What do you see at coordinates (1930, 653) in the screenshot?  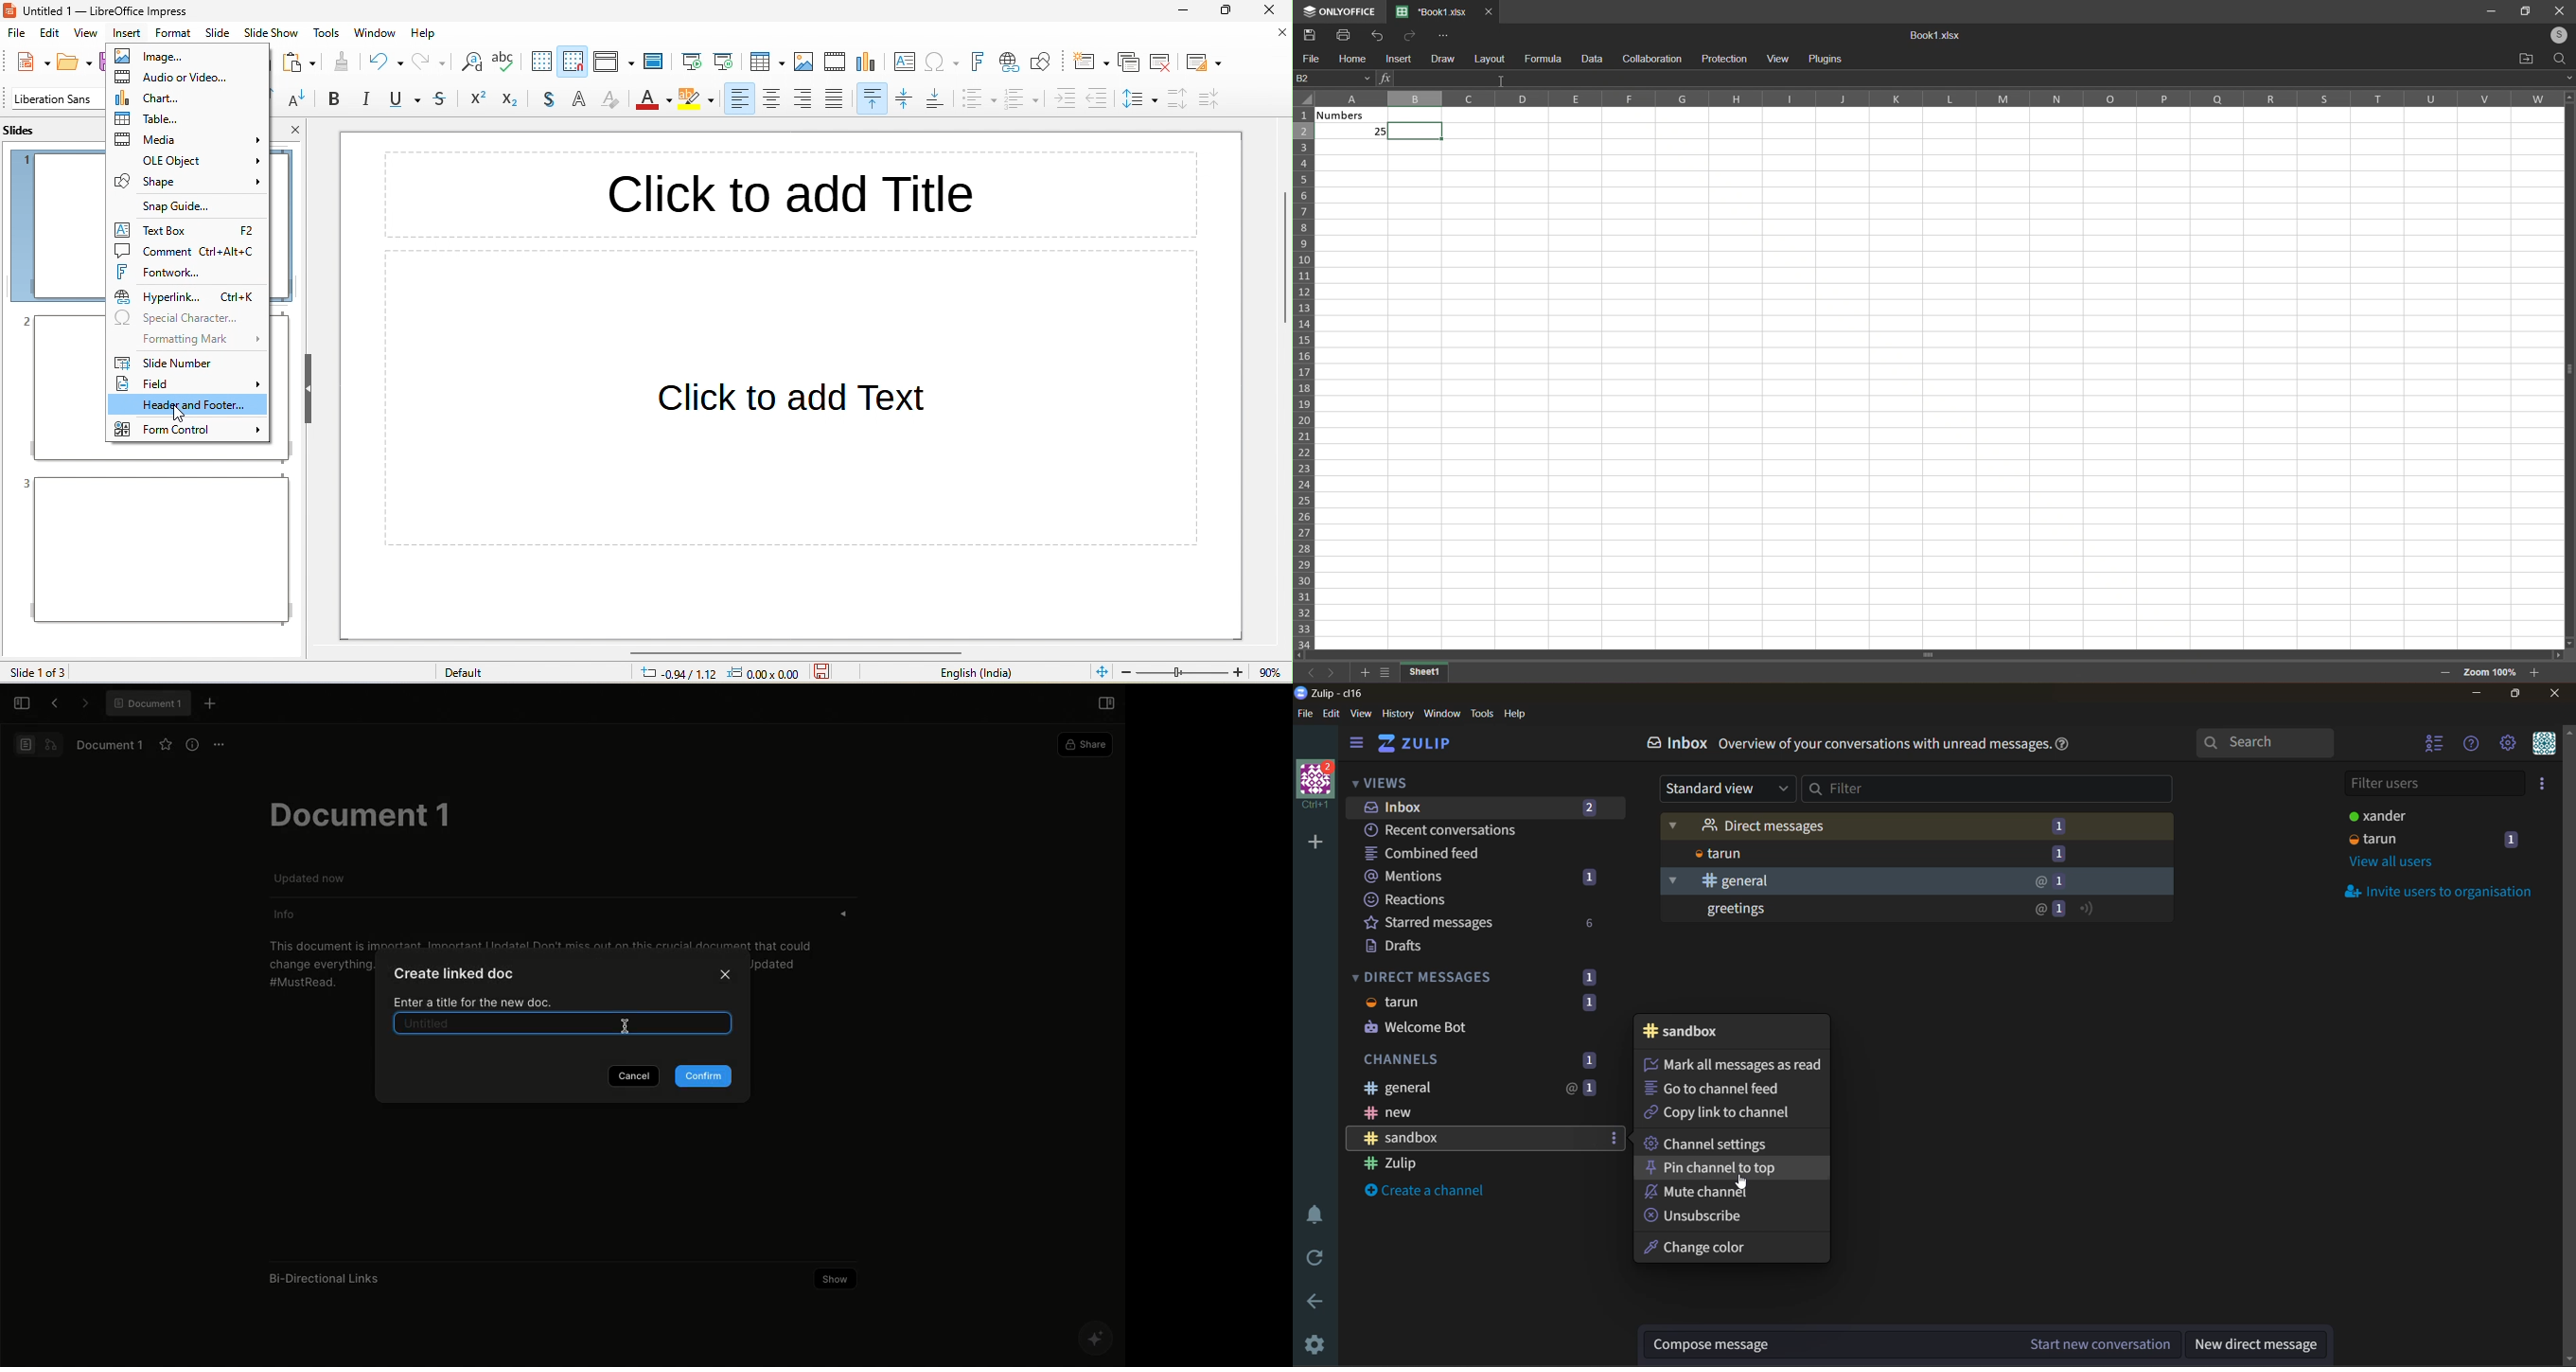 I see `Horizontal scroll bar` at bounding box center [1930, 653].